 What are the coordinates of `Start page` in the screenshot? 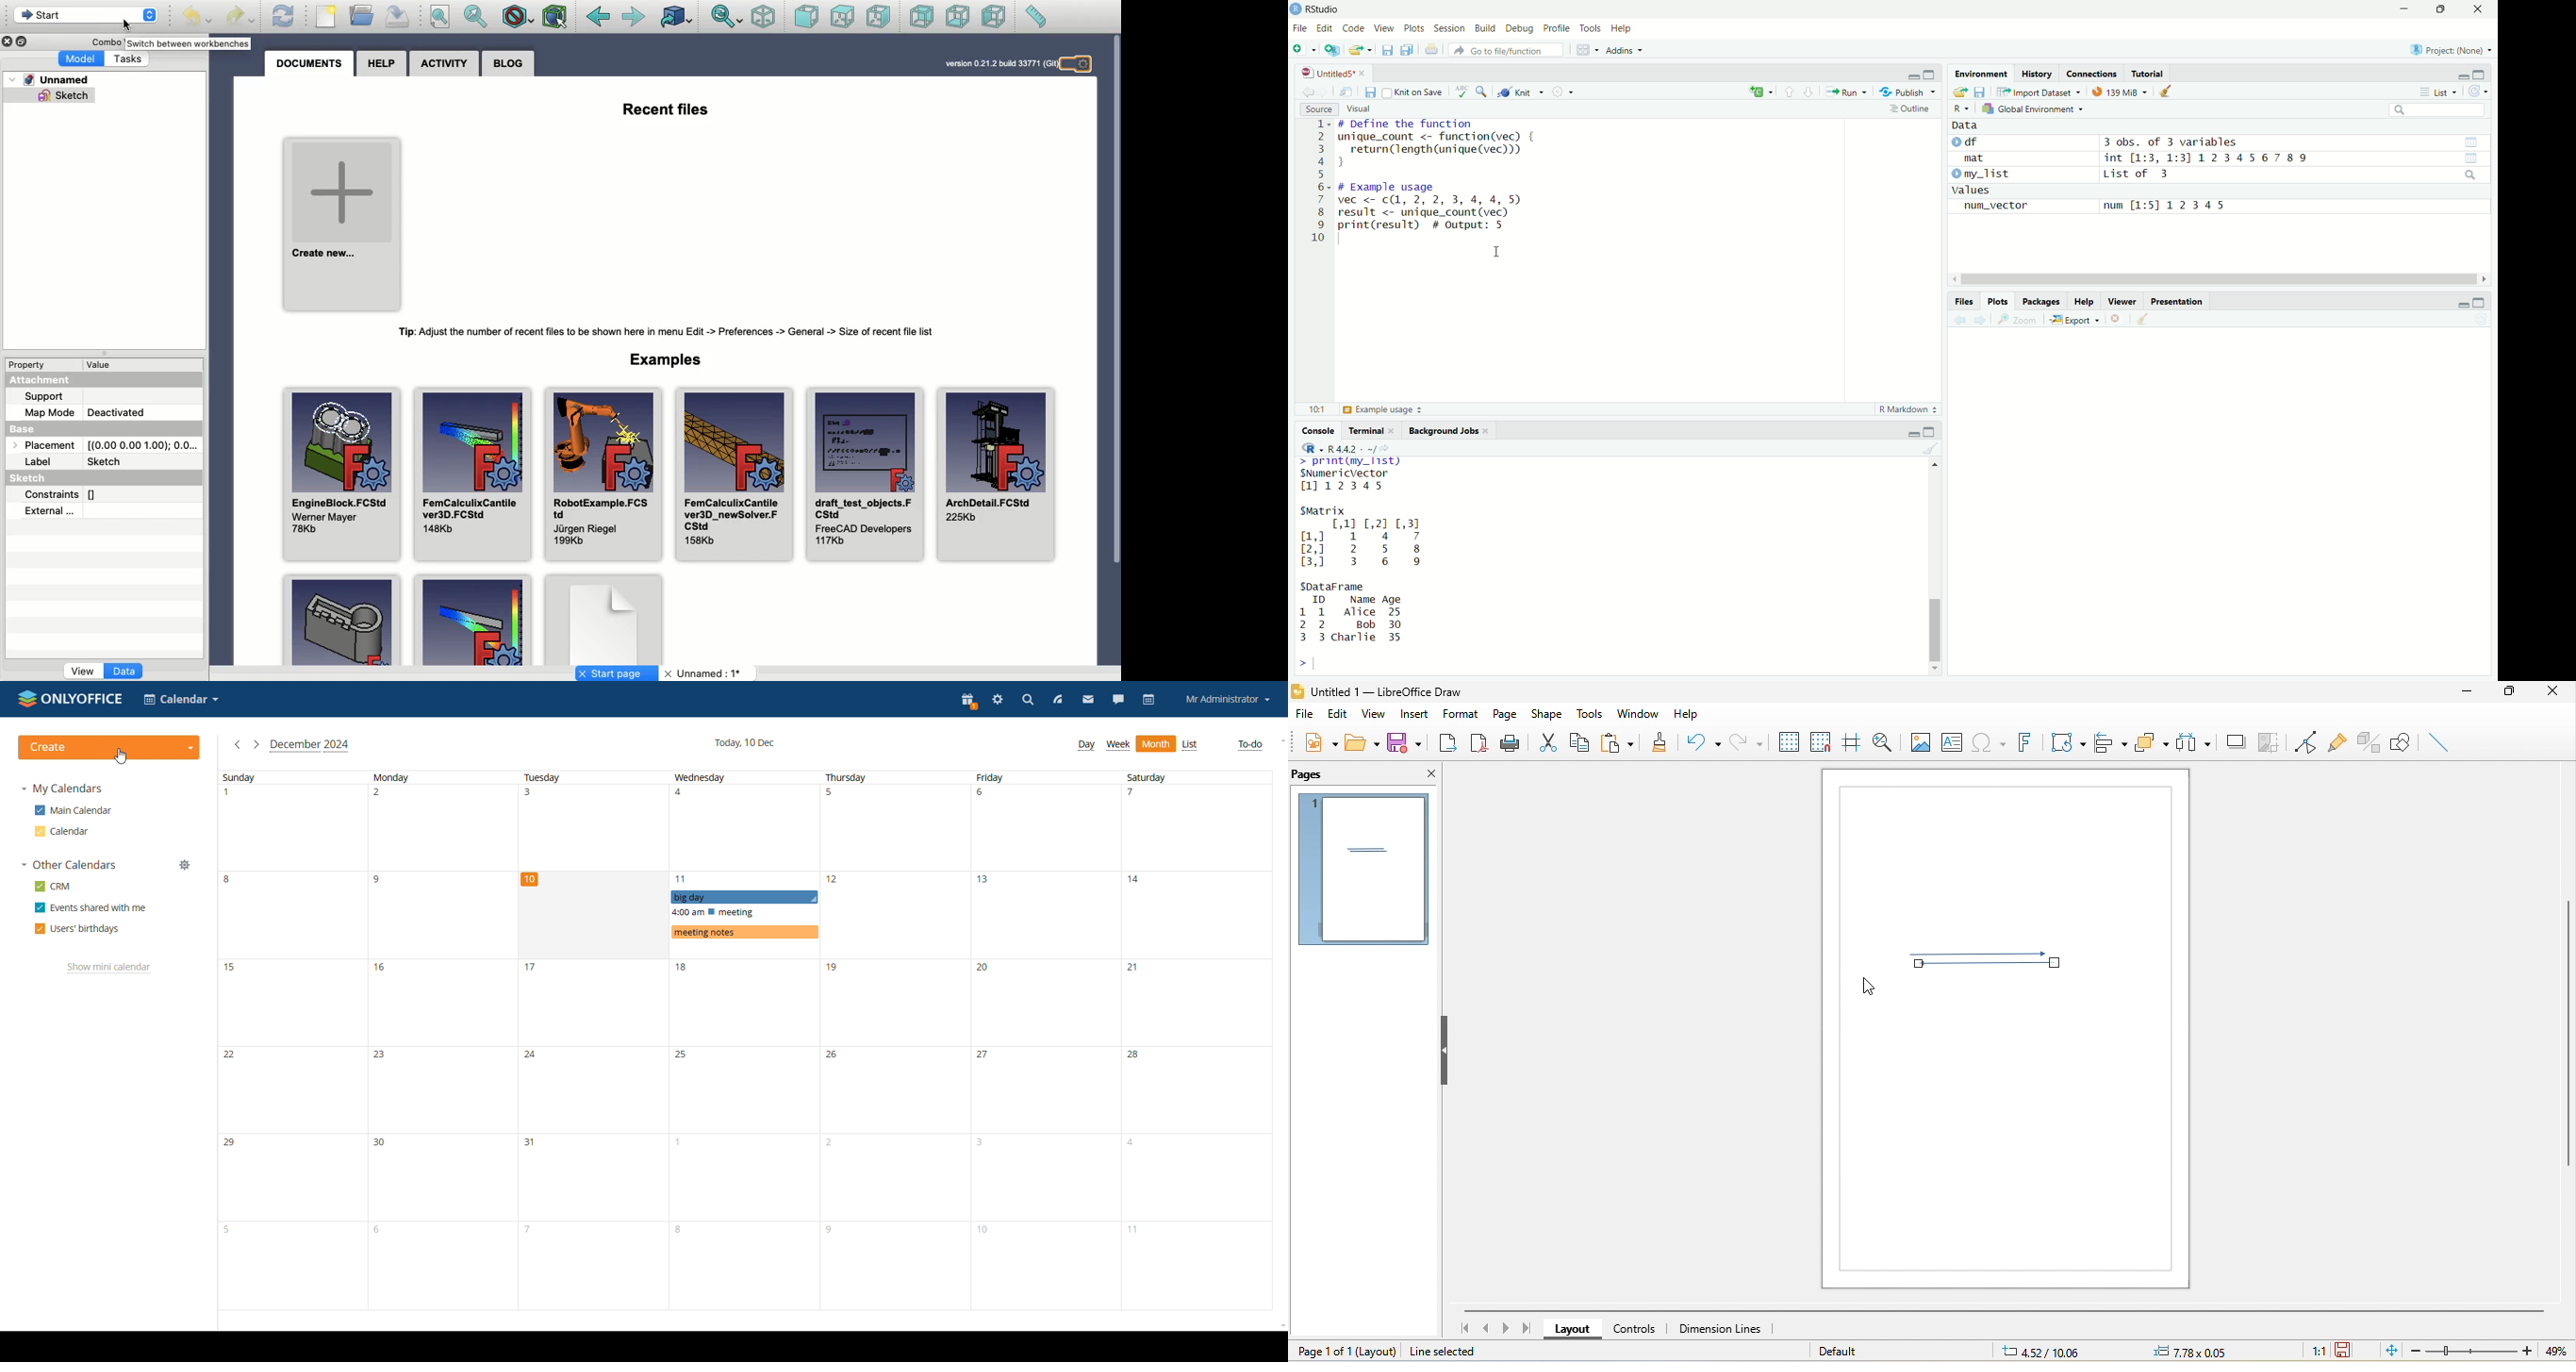 It's located at (617, 673).